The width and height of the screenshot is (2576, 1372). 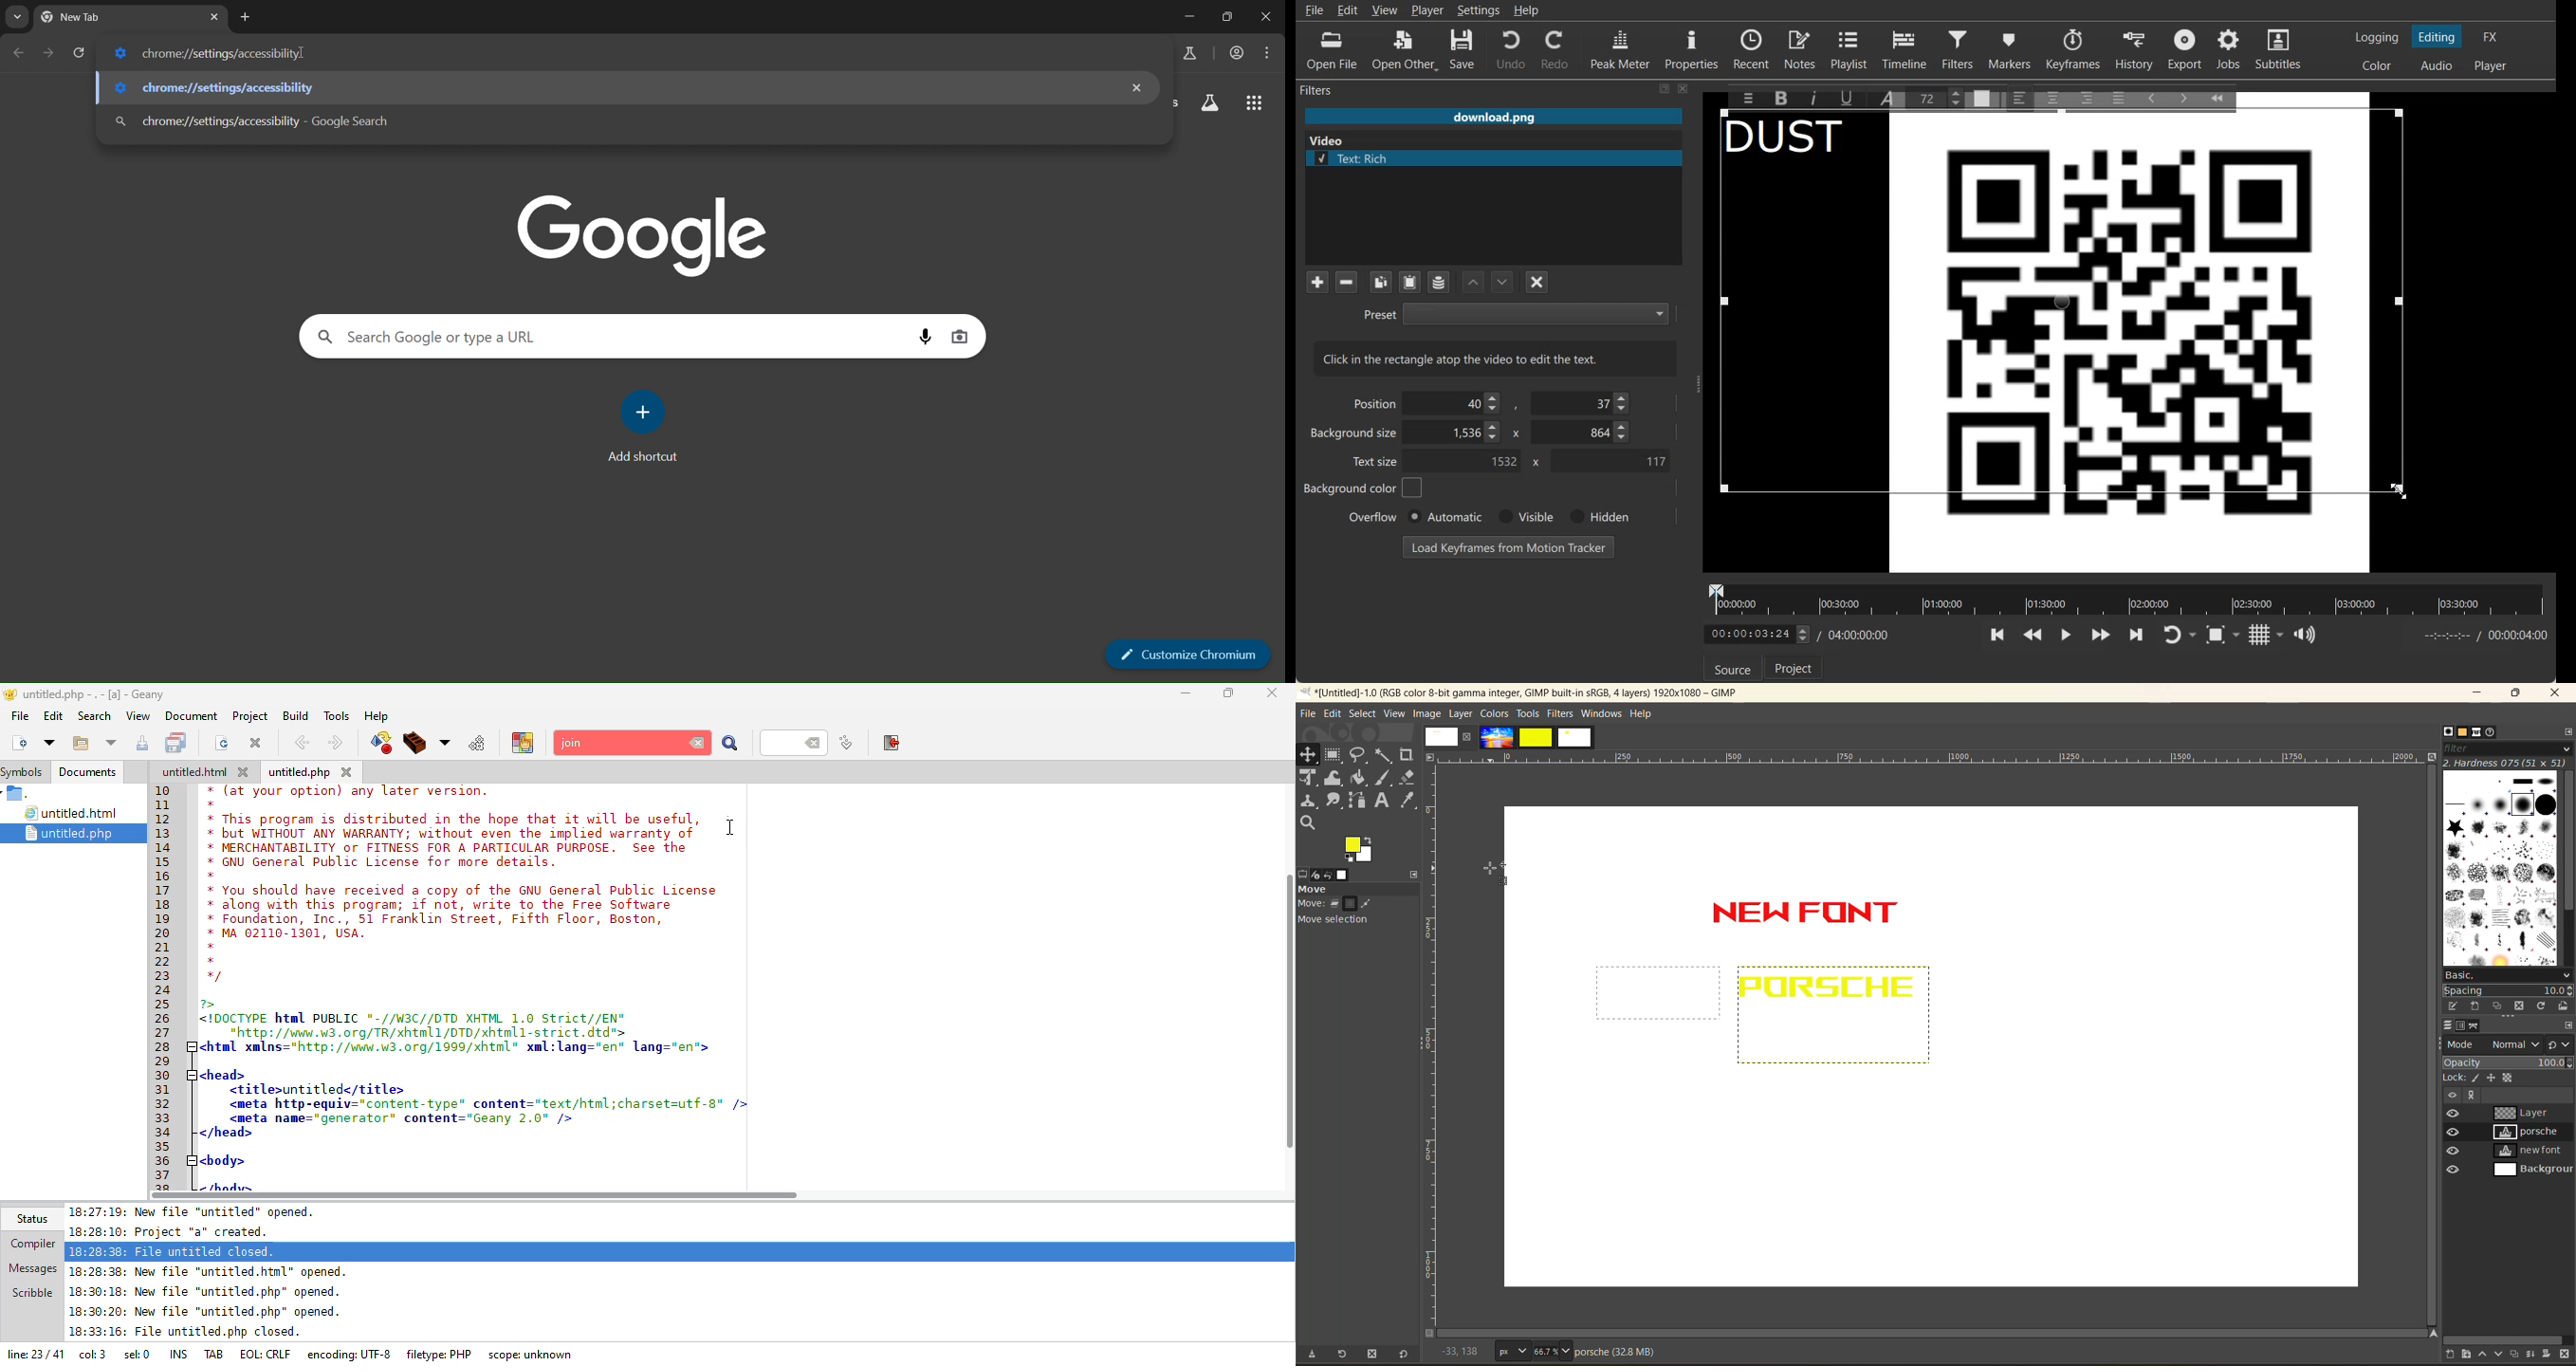 What do you see at coordinates (2442, 1027) in the screenshot?
I see `layers` at bounding box center [2442, 1027].